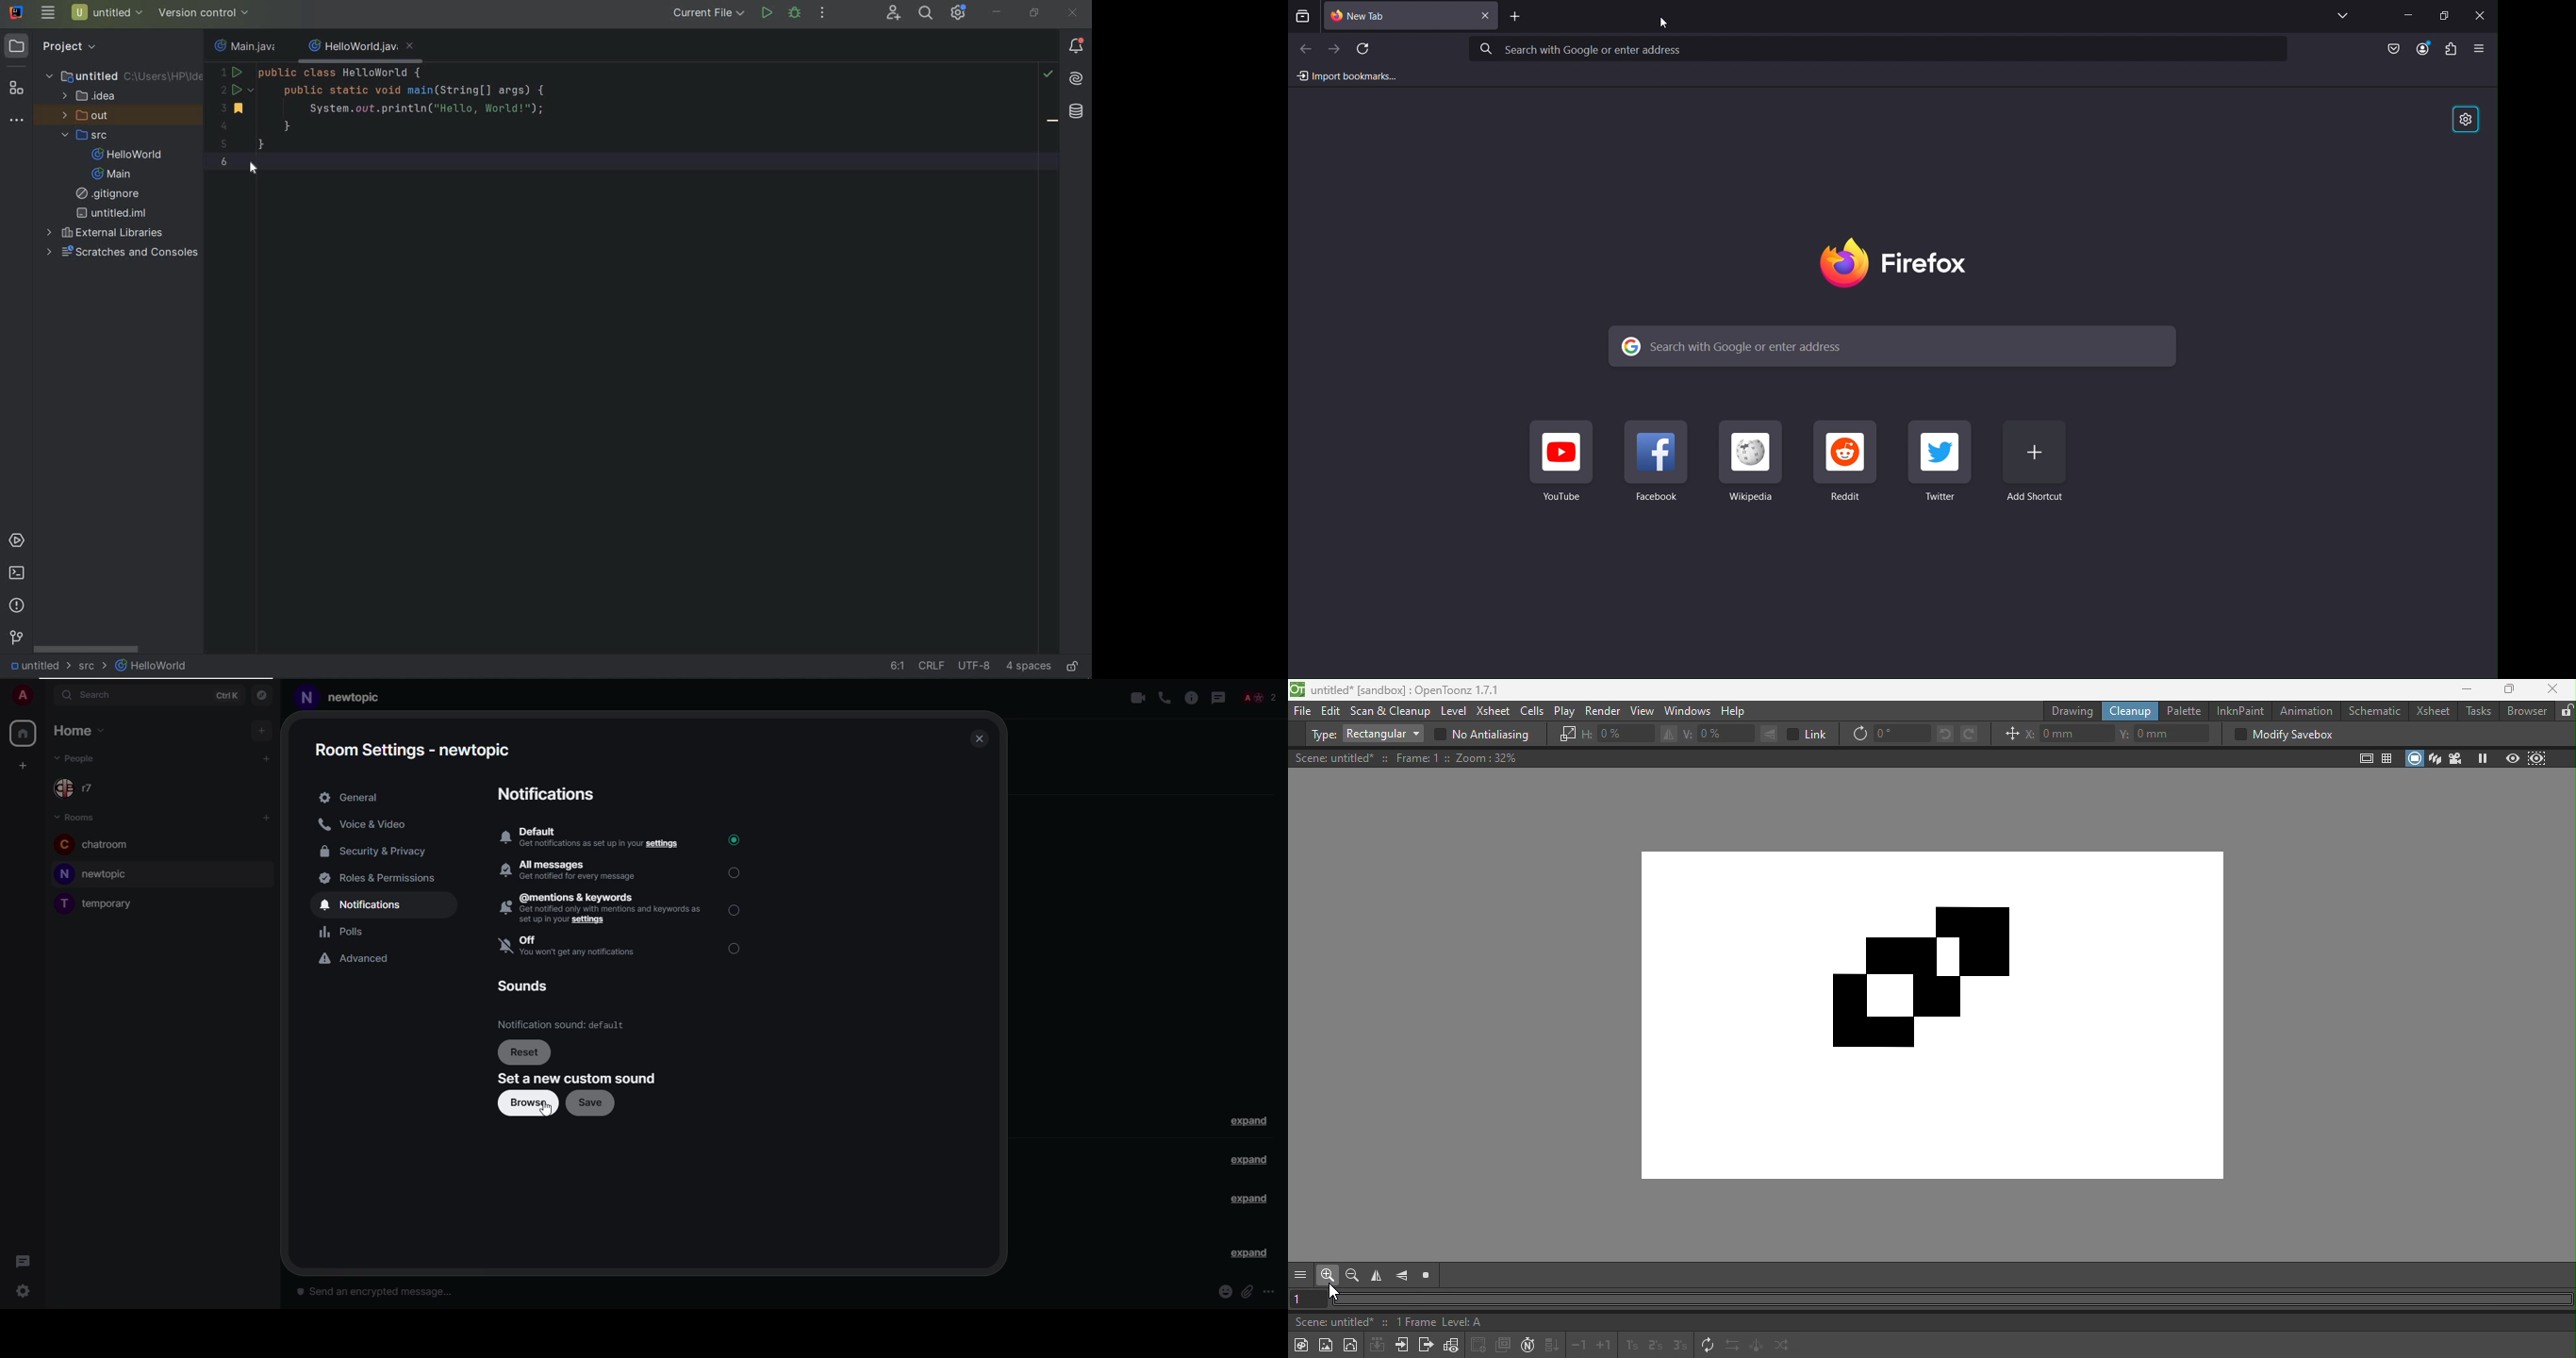  What do you see at coordinates (2128, 712) in the screenshot?
I see `Cleanup` at bounding box center [2128, 712].